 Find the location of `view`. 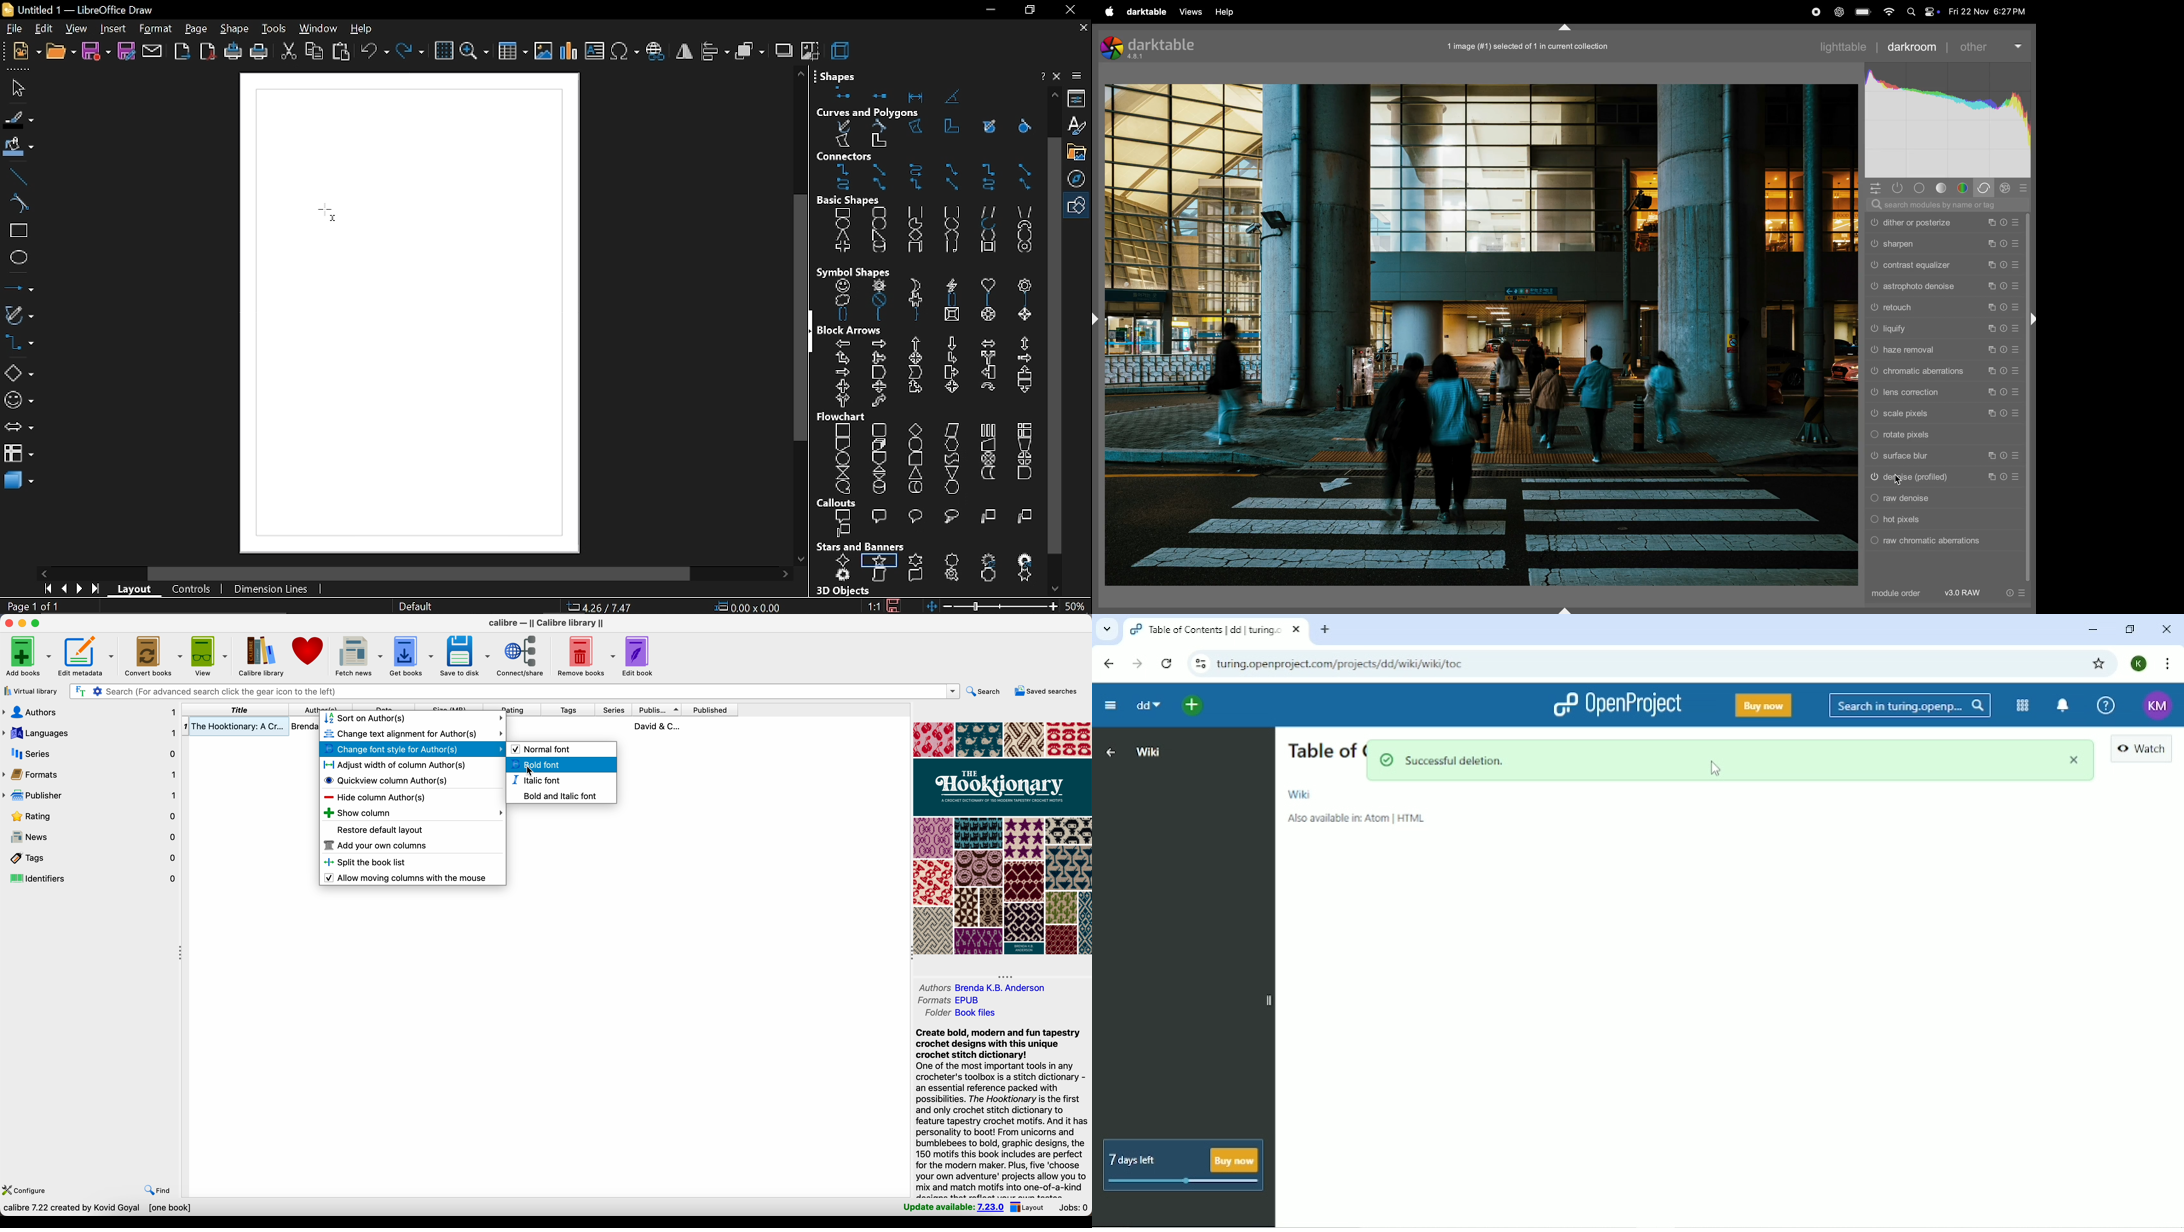

view is located at coordinates (210, 656).